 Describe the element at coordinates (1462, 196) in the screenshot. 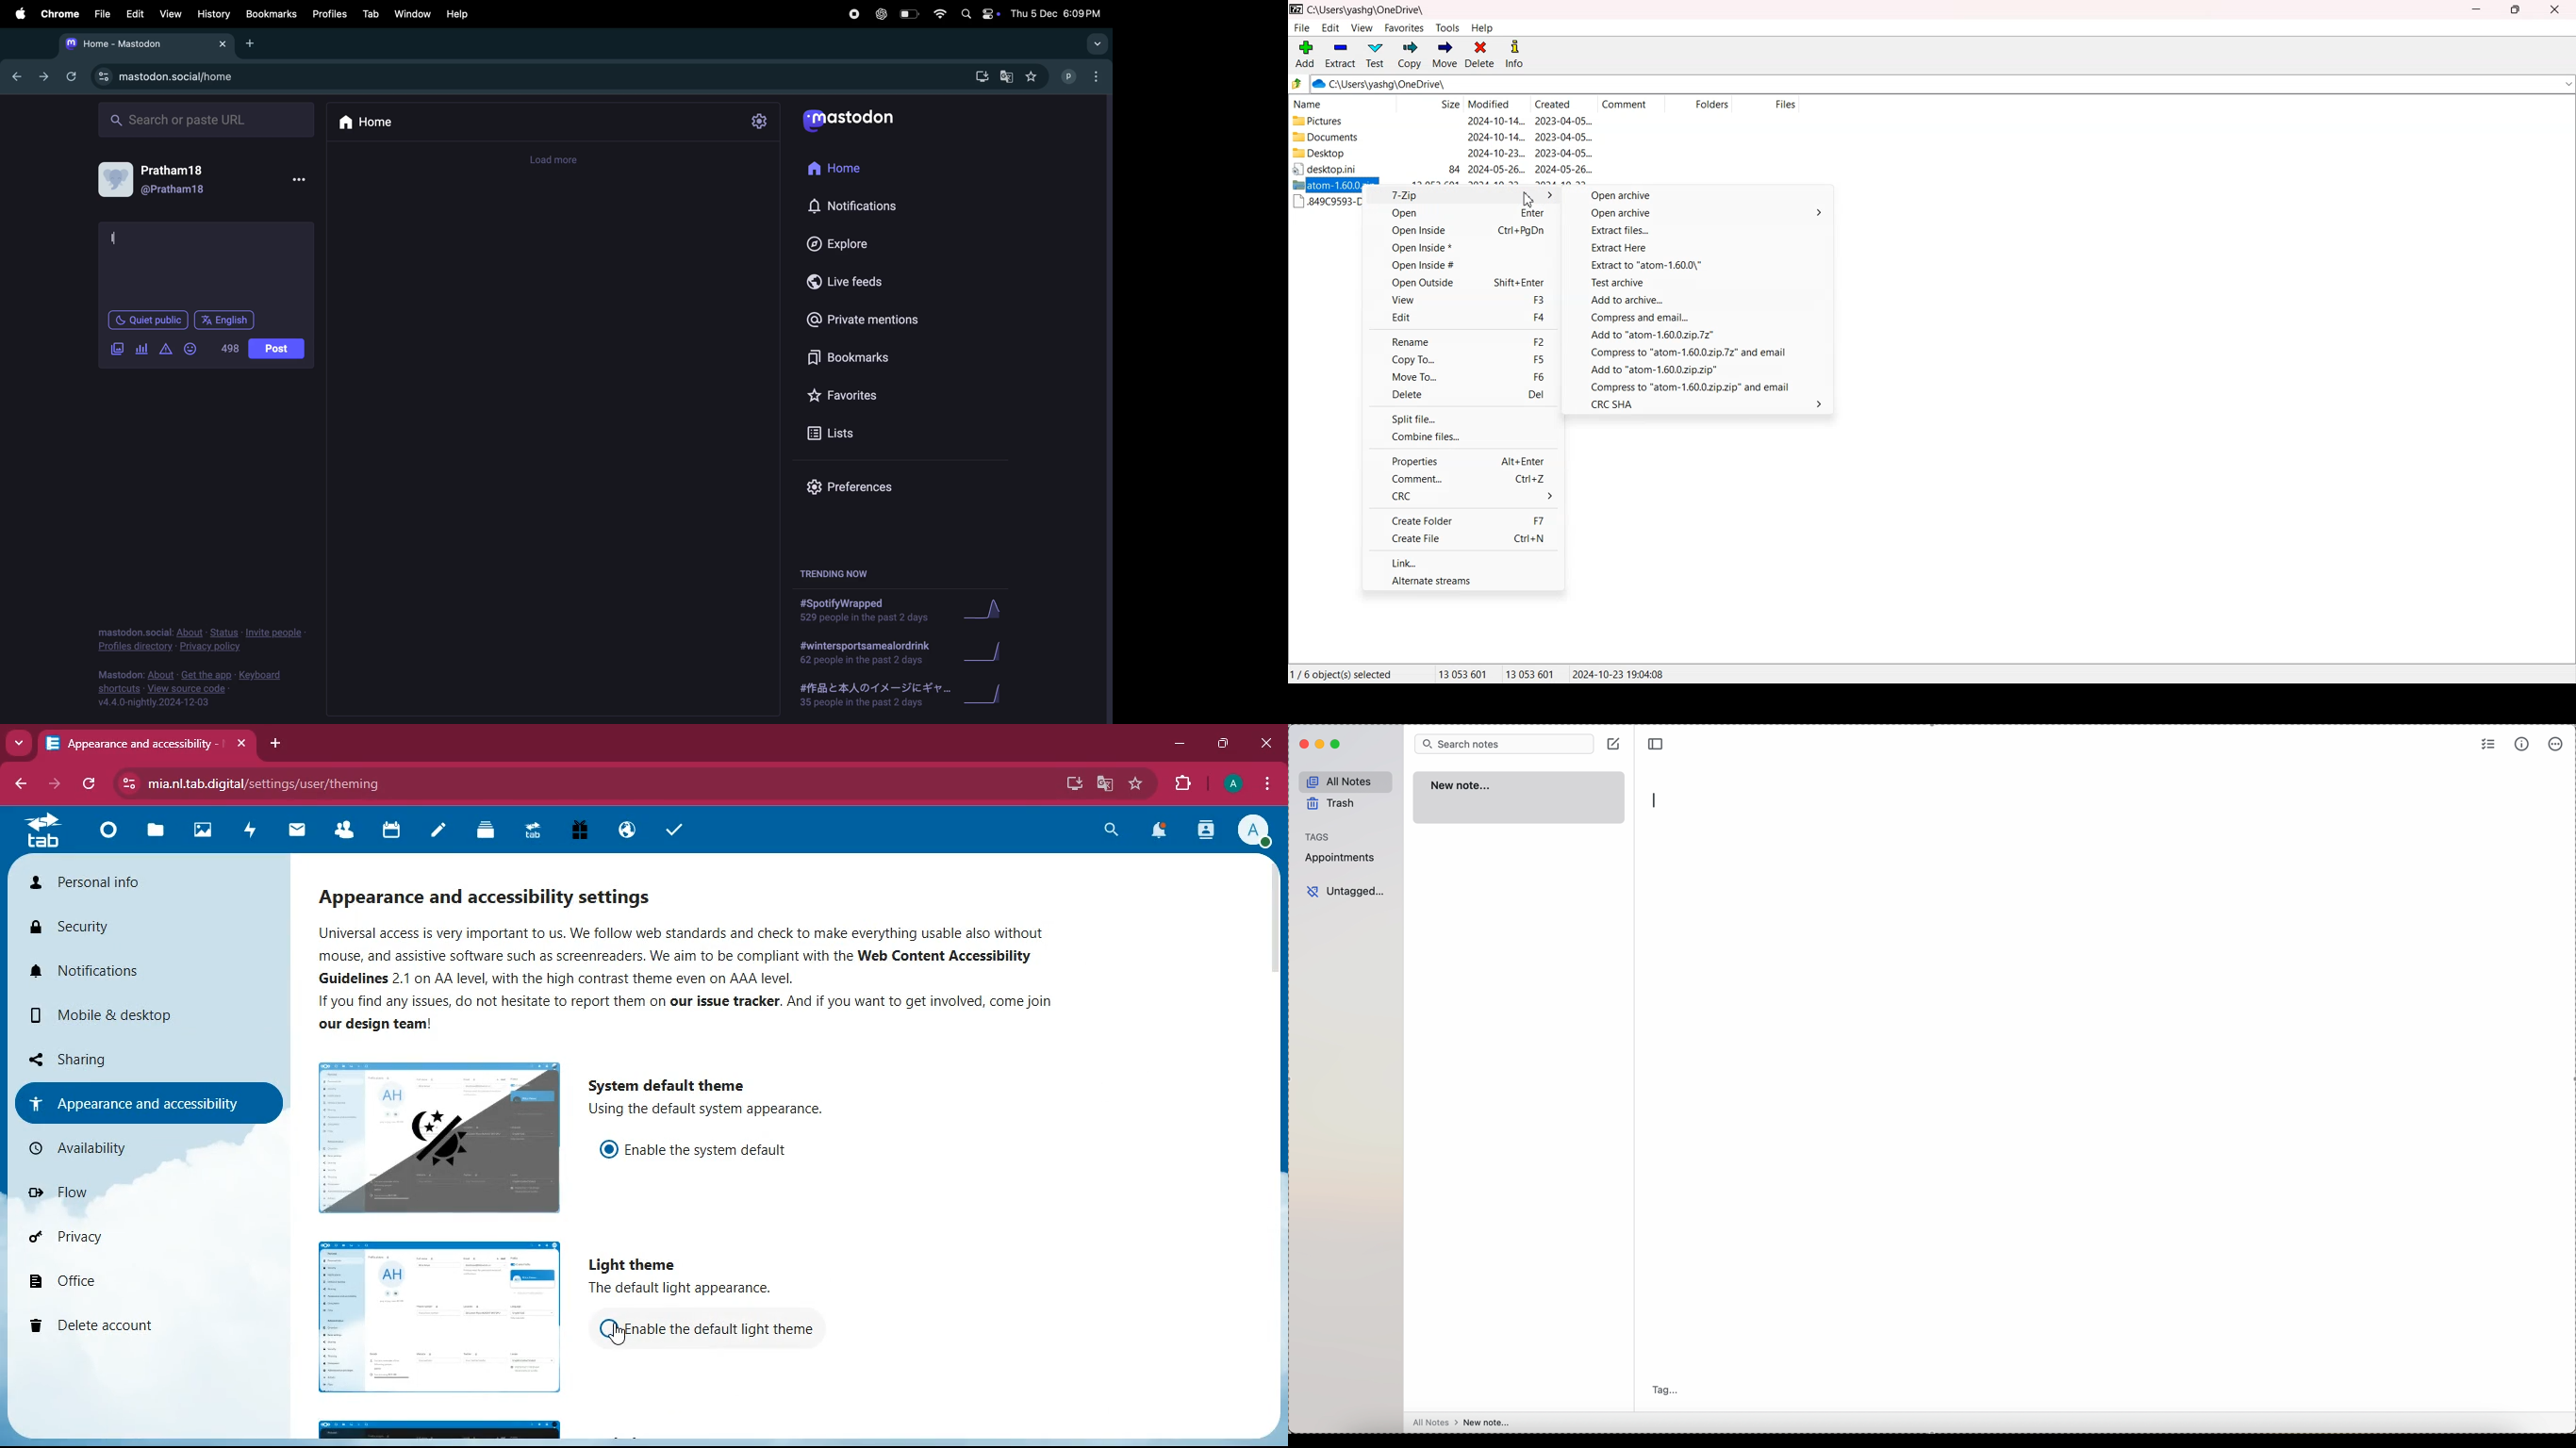

I see `7-Zip` at that location.